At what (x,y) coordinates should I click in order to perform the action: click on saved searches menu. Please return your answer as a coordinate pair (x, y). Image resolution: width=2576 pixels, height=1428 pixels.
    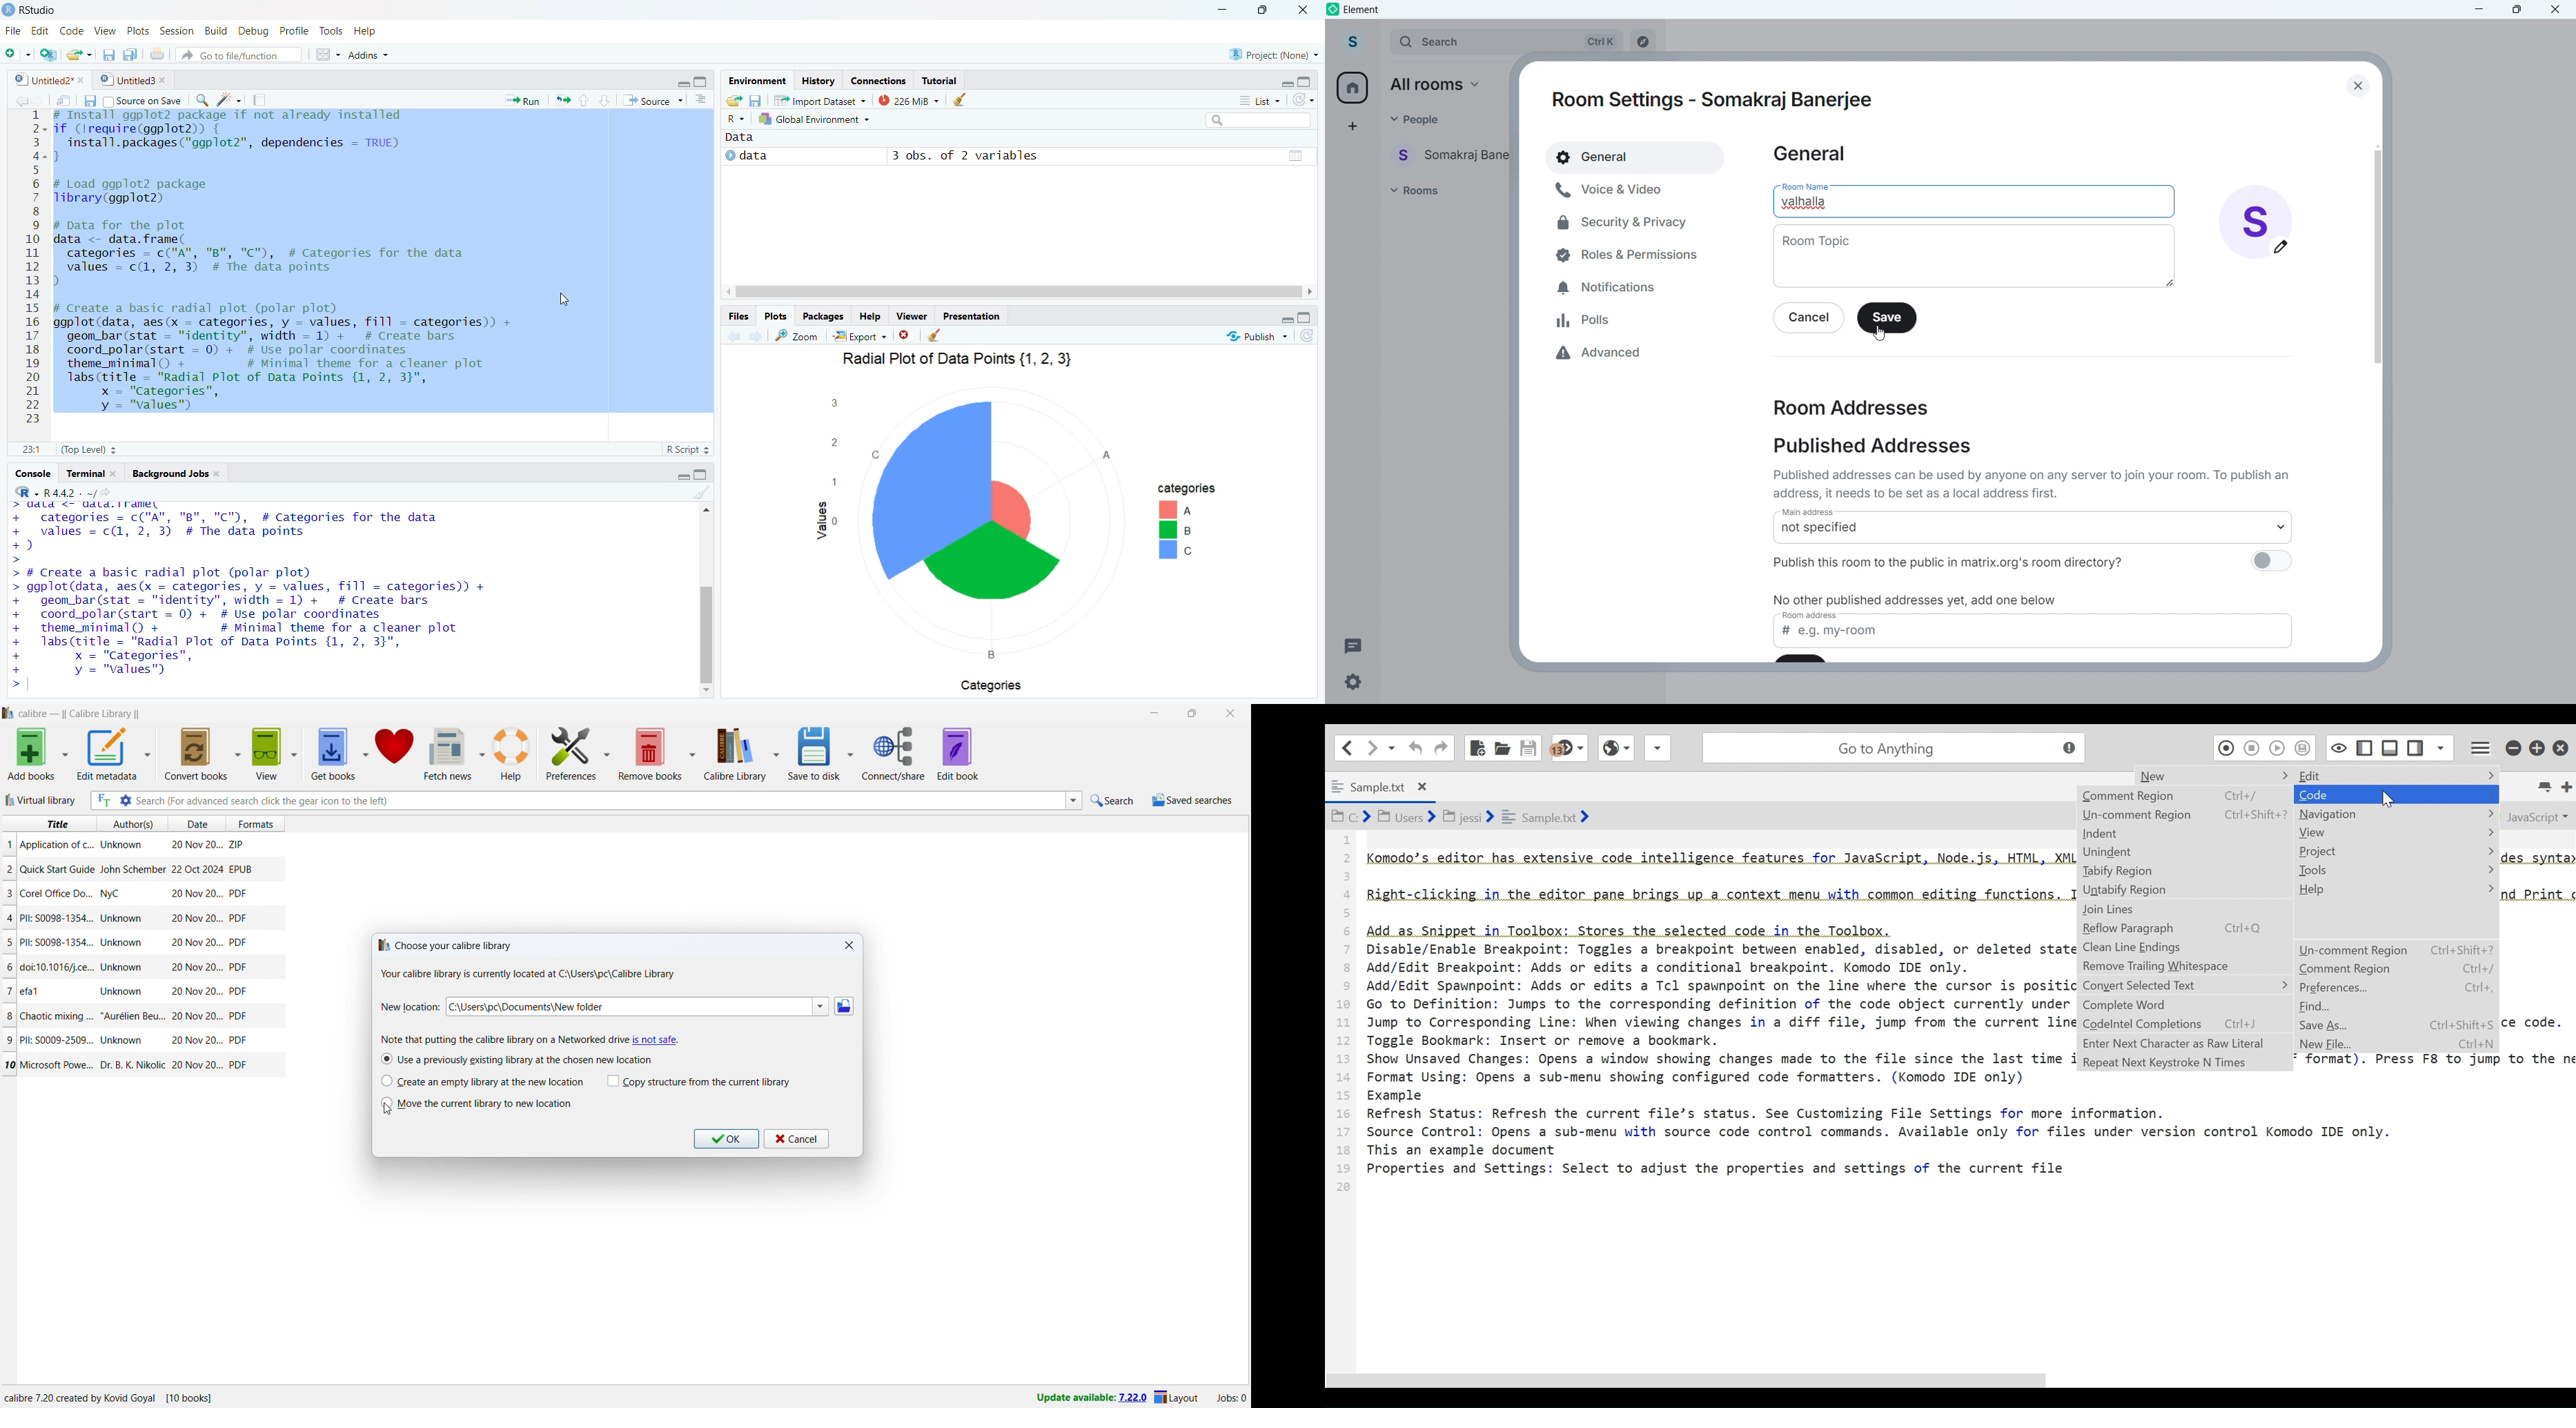
    Looking at the image, I should click on (1192, 800).